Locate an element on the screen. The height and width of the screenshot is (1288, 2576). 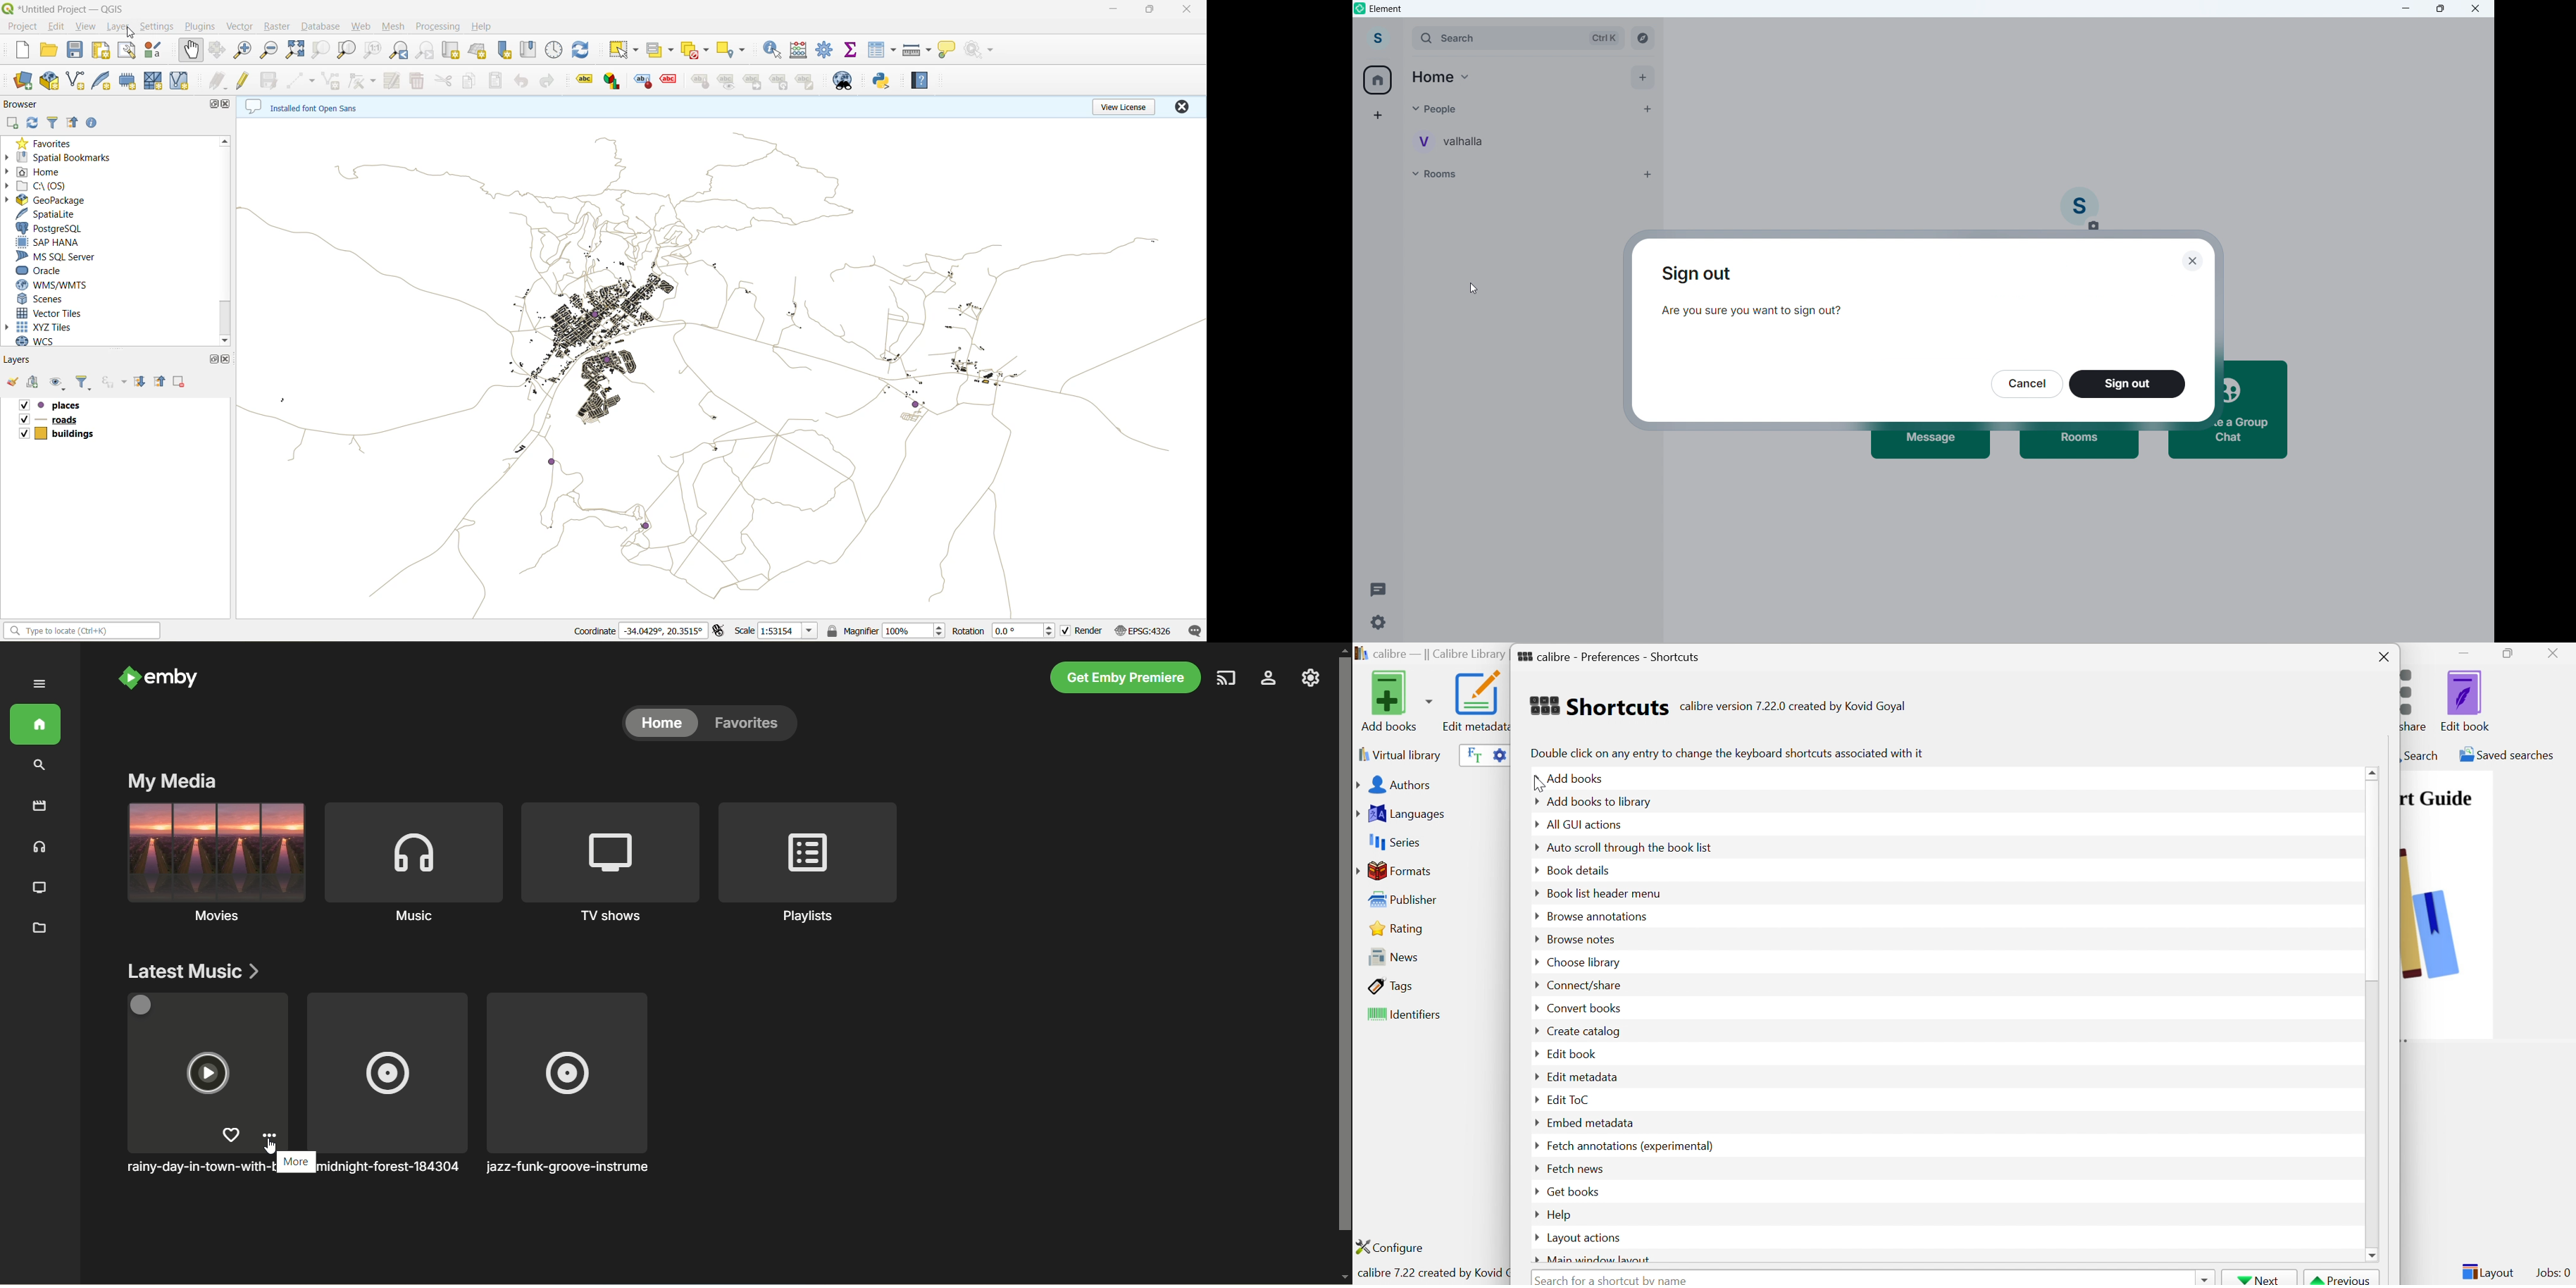
Drop Down is located at coordinates (1534, 1075).